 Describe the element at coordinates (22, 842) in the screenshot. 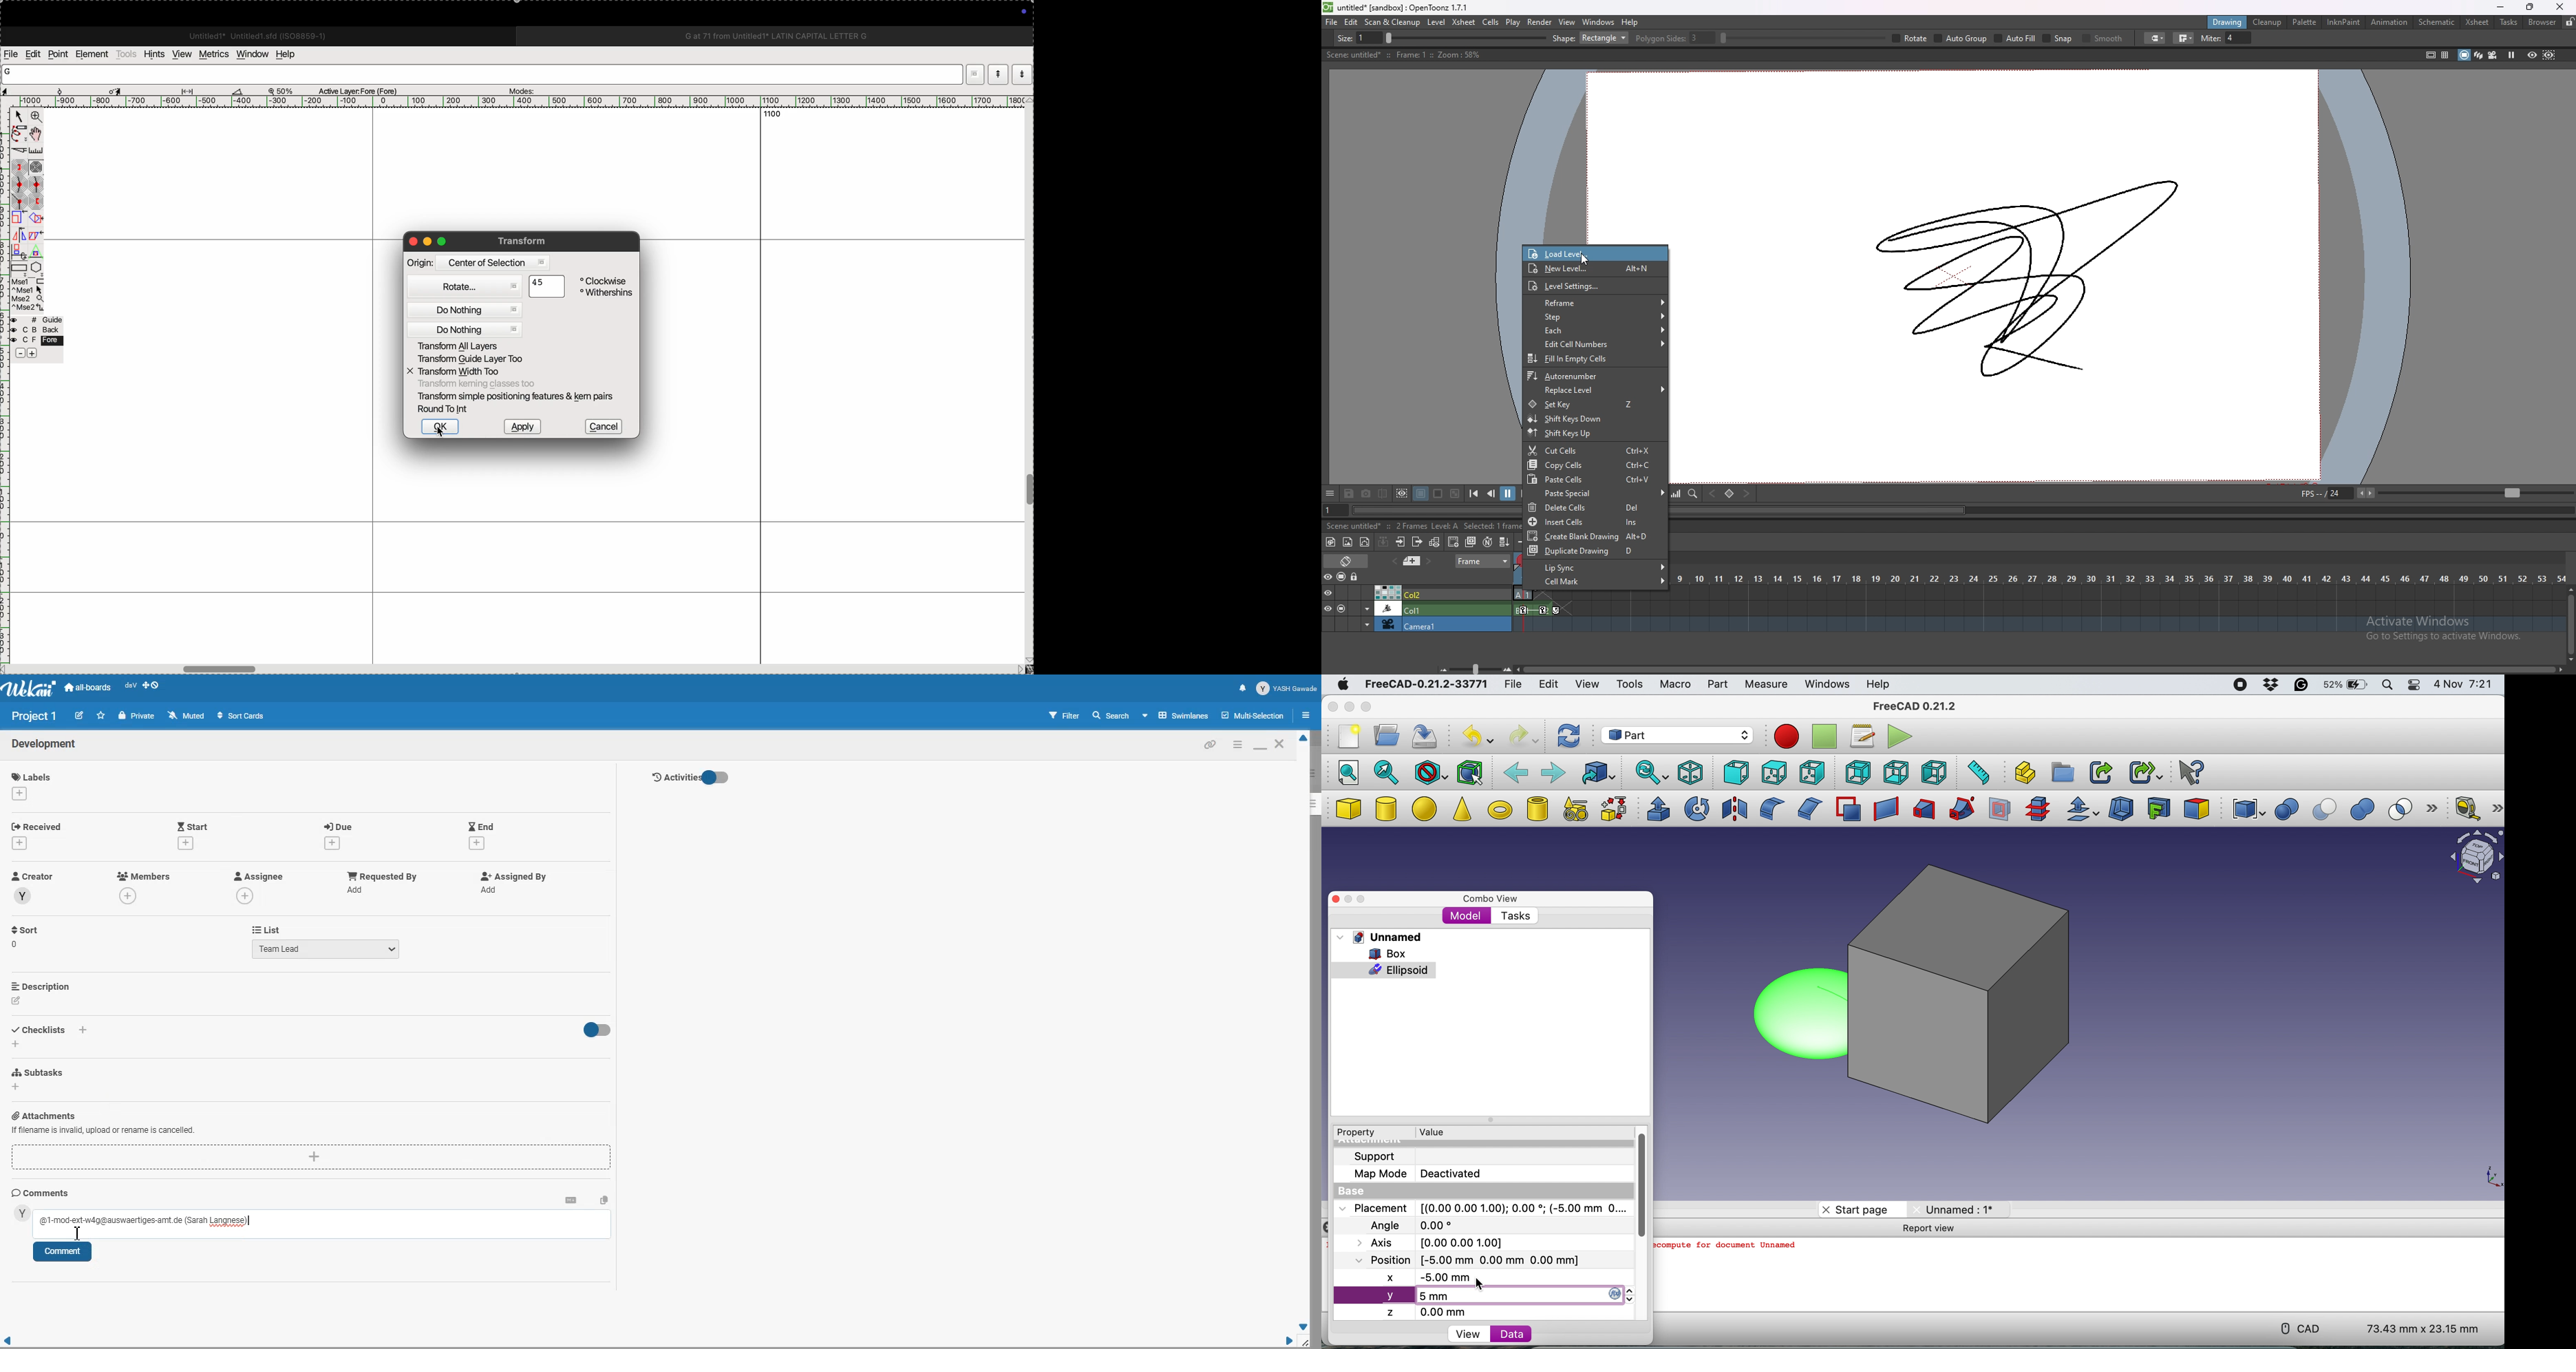

I see `add` at that location.